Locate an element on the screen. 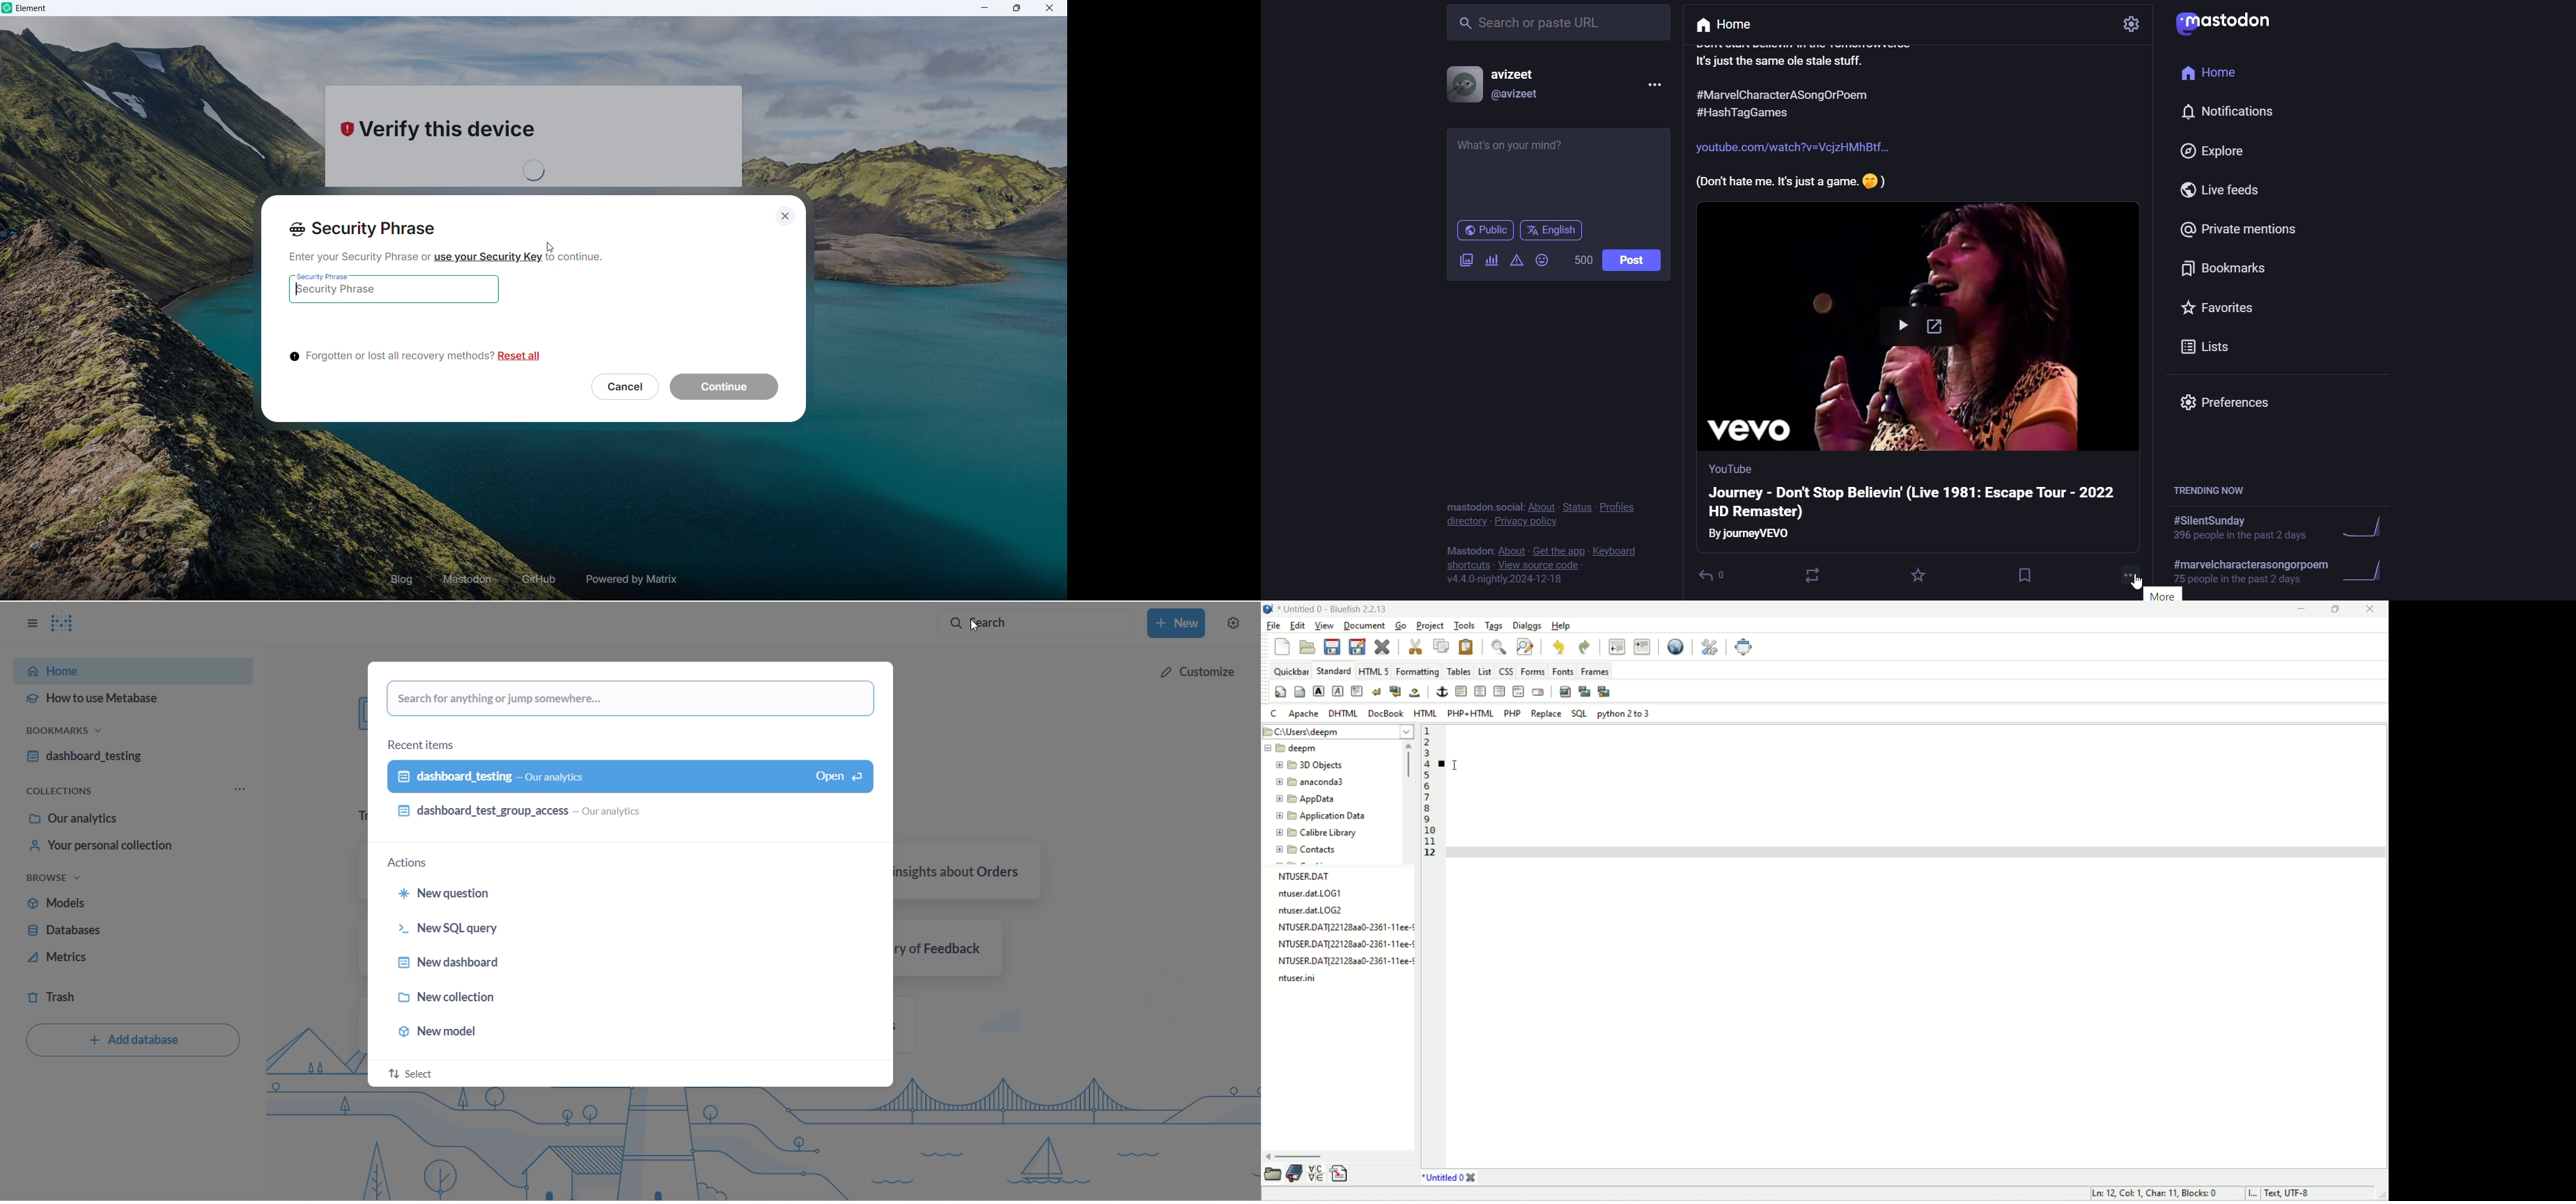 The image size is (2576, 1204). deepm is located at coordinates (1293, 749).